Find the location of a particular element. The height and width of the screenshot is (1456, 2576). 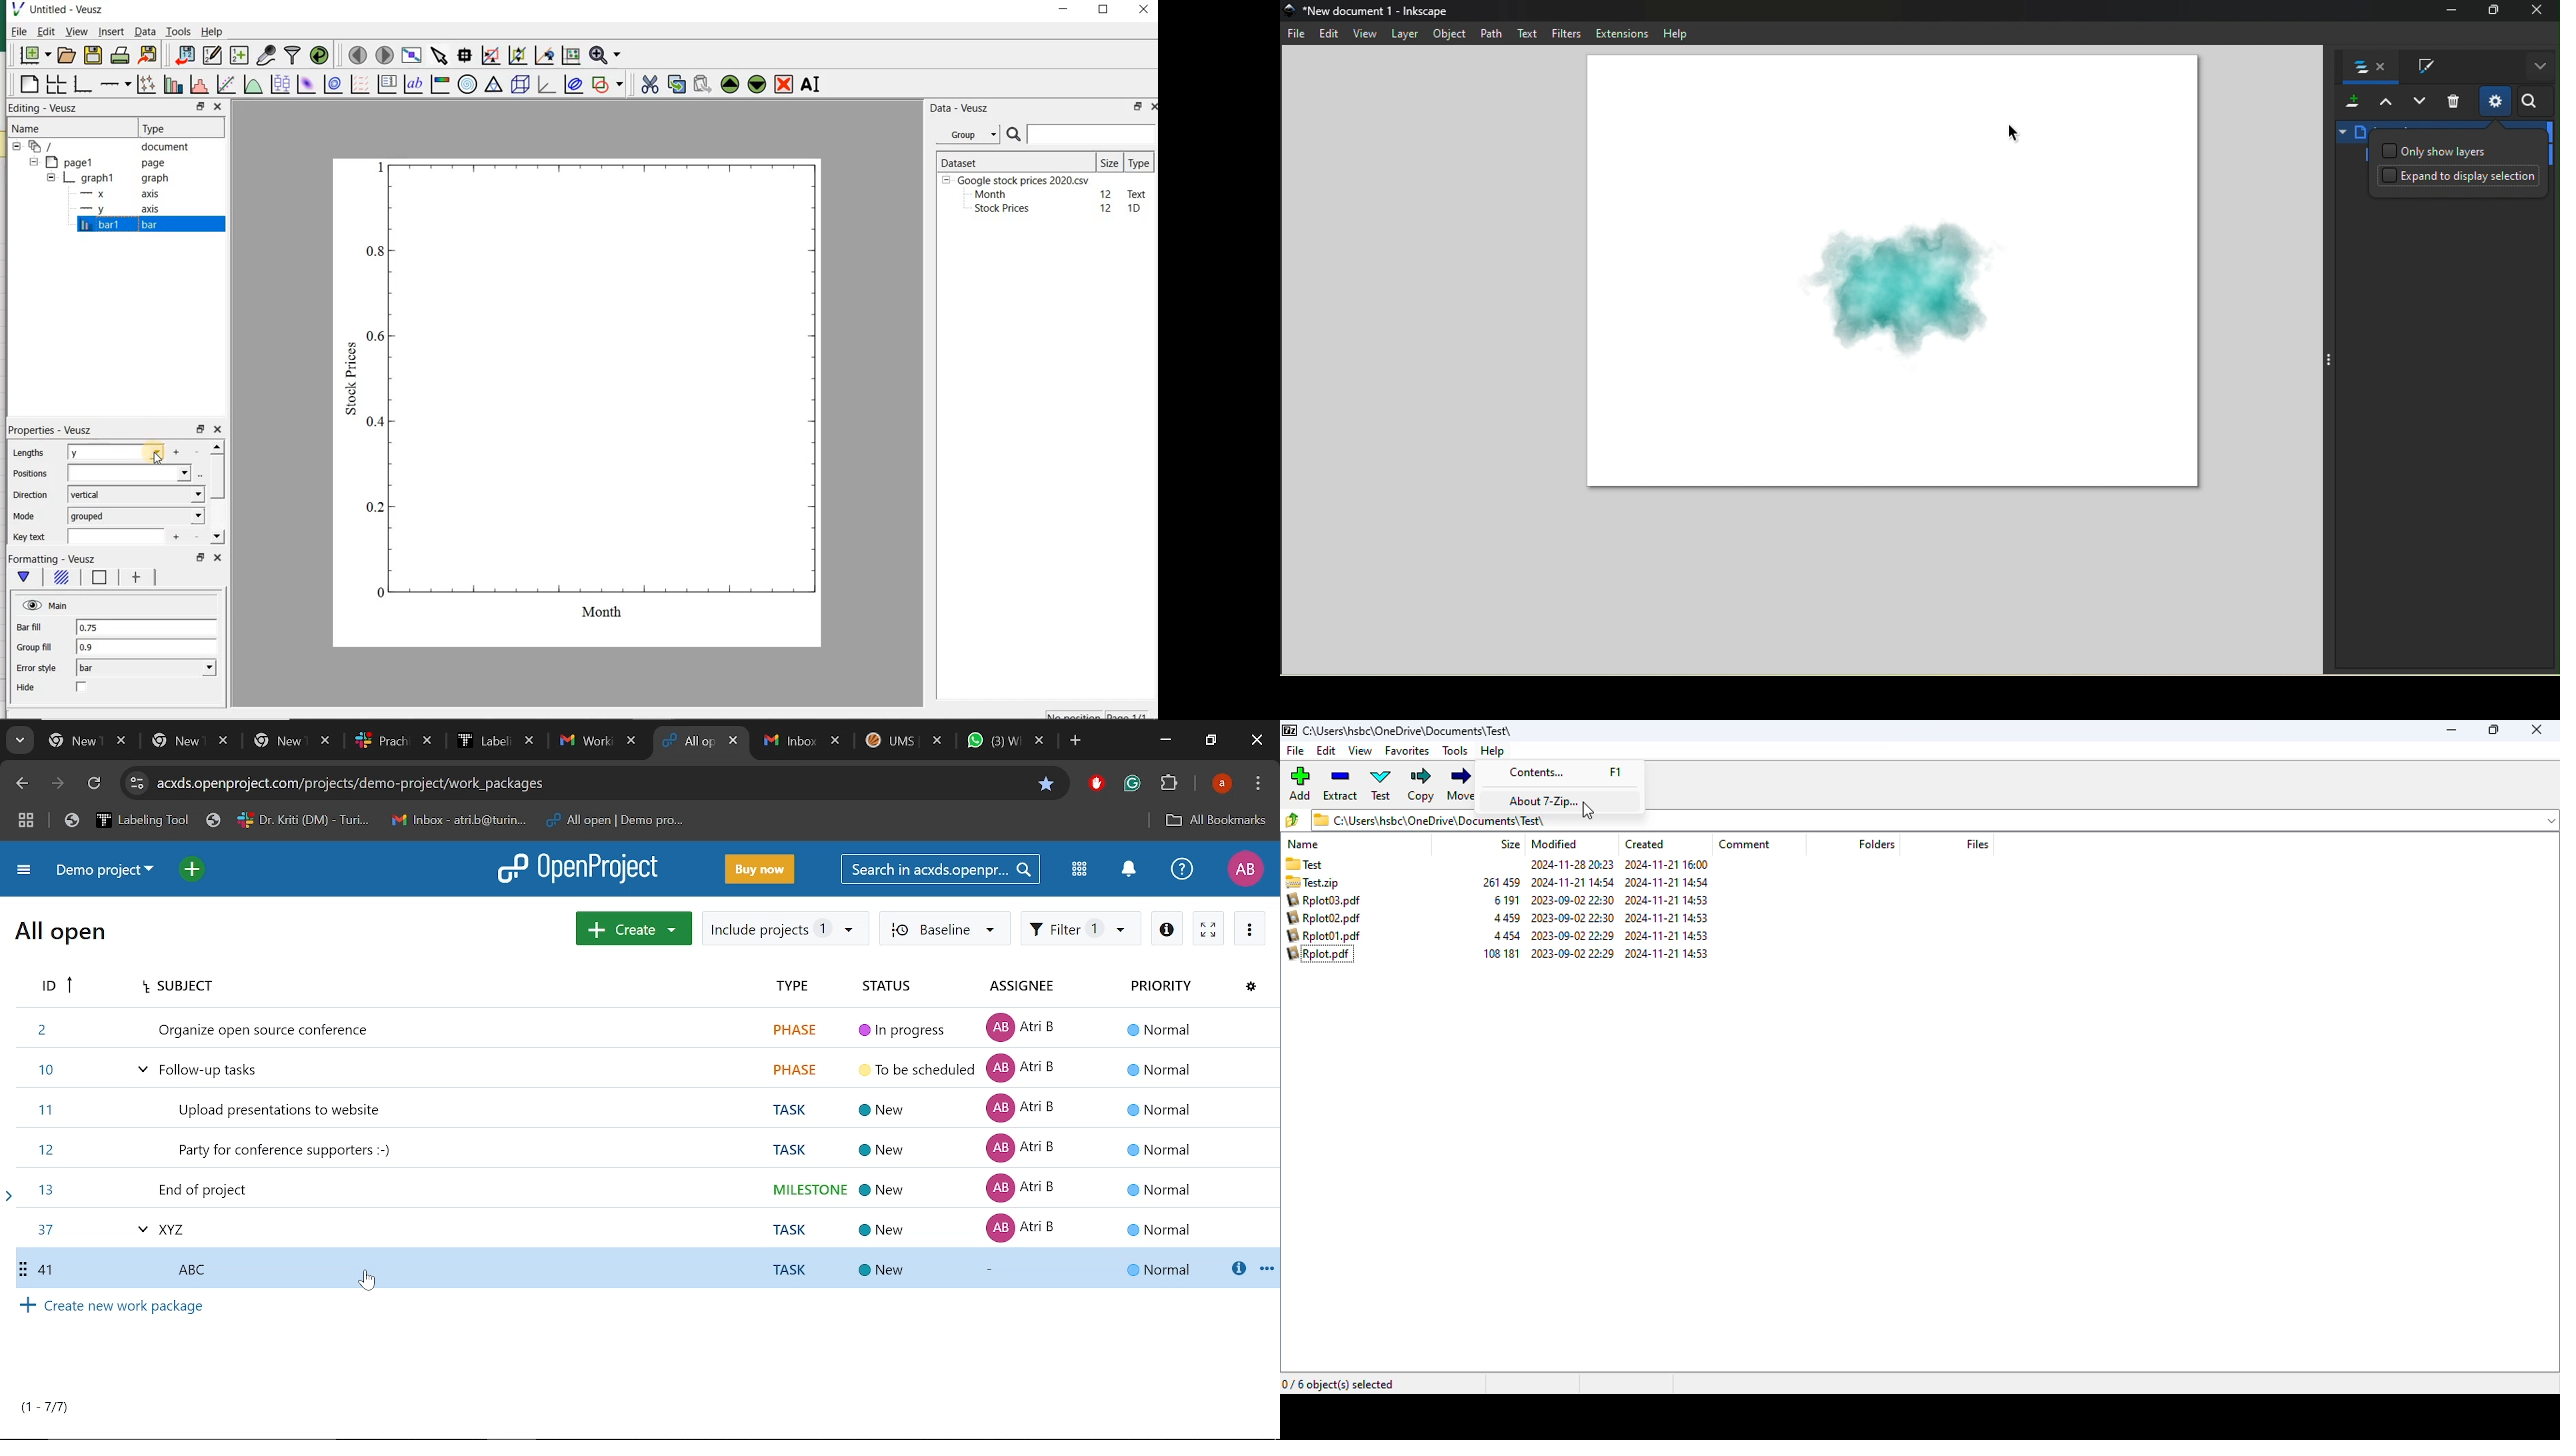

add is located at coordinates (1301, 783).